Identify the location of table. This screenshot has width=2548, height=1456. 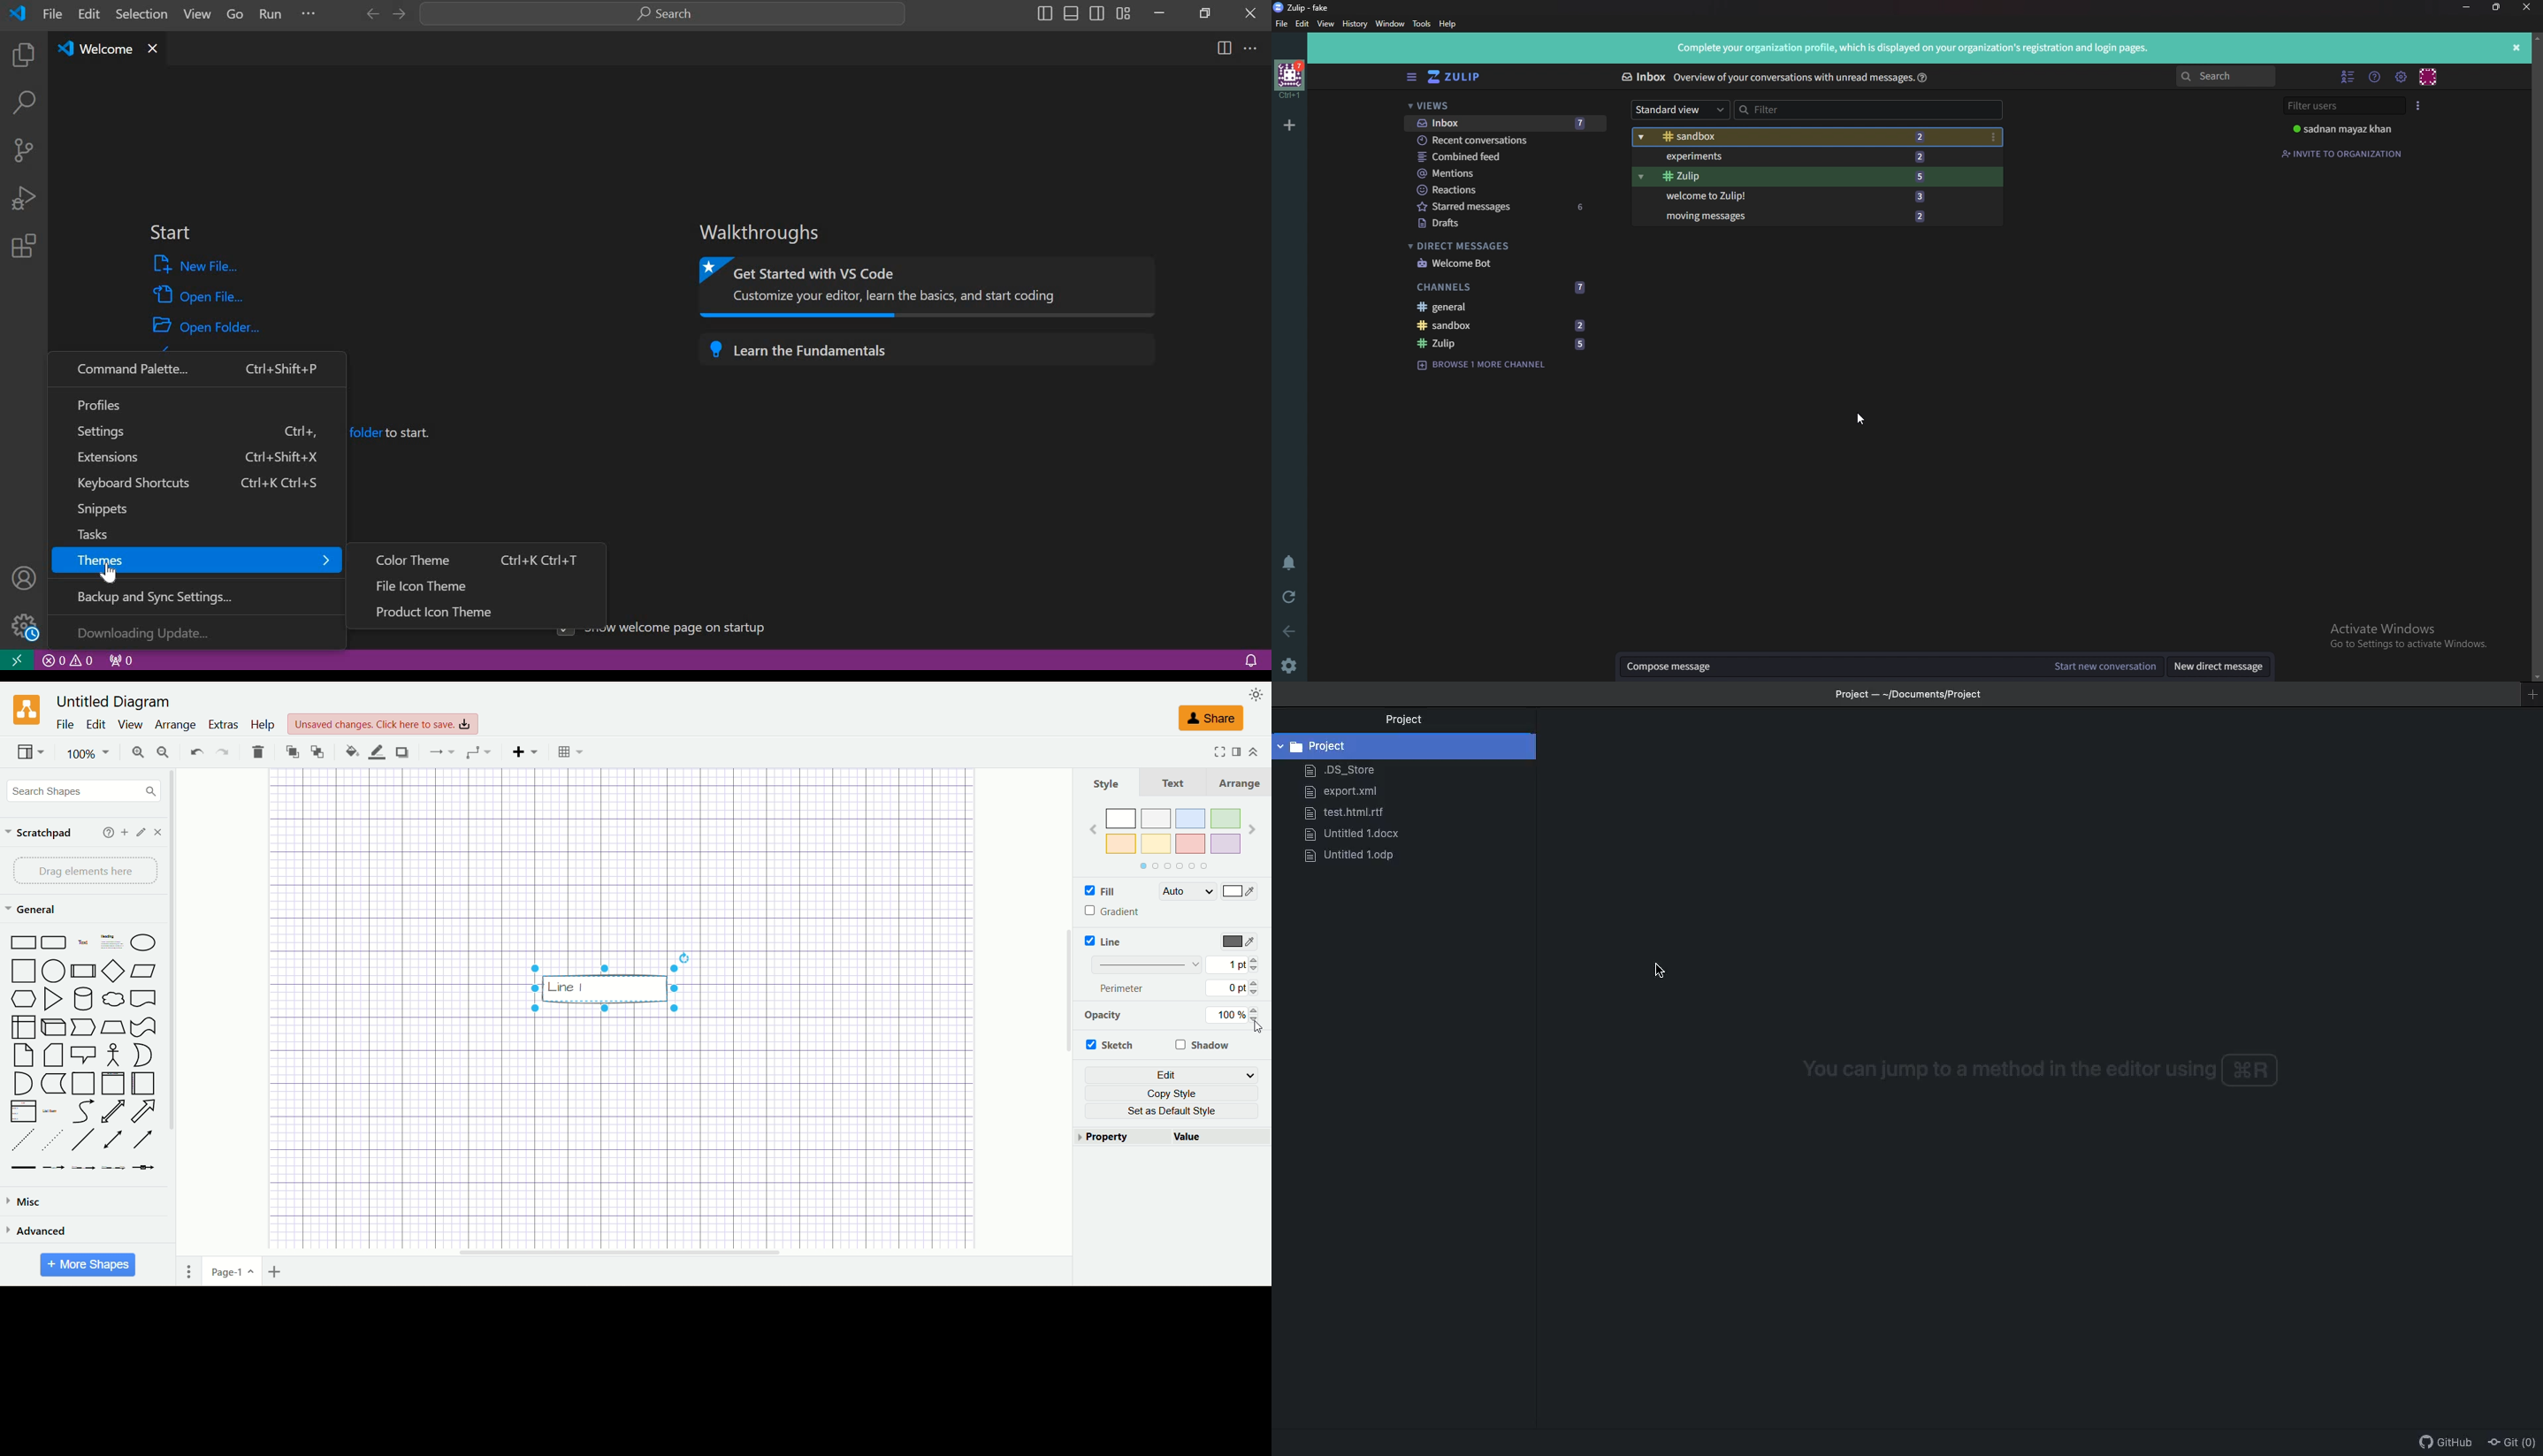
(568, 750).